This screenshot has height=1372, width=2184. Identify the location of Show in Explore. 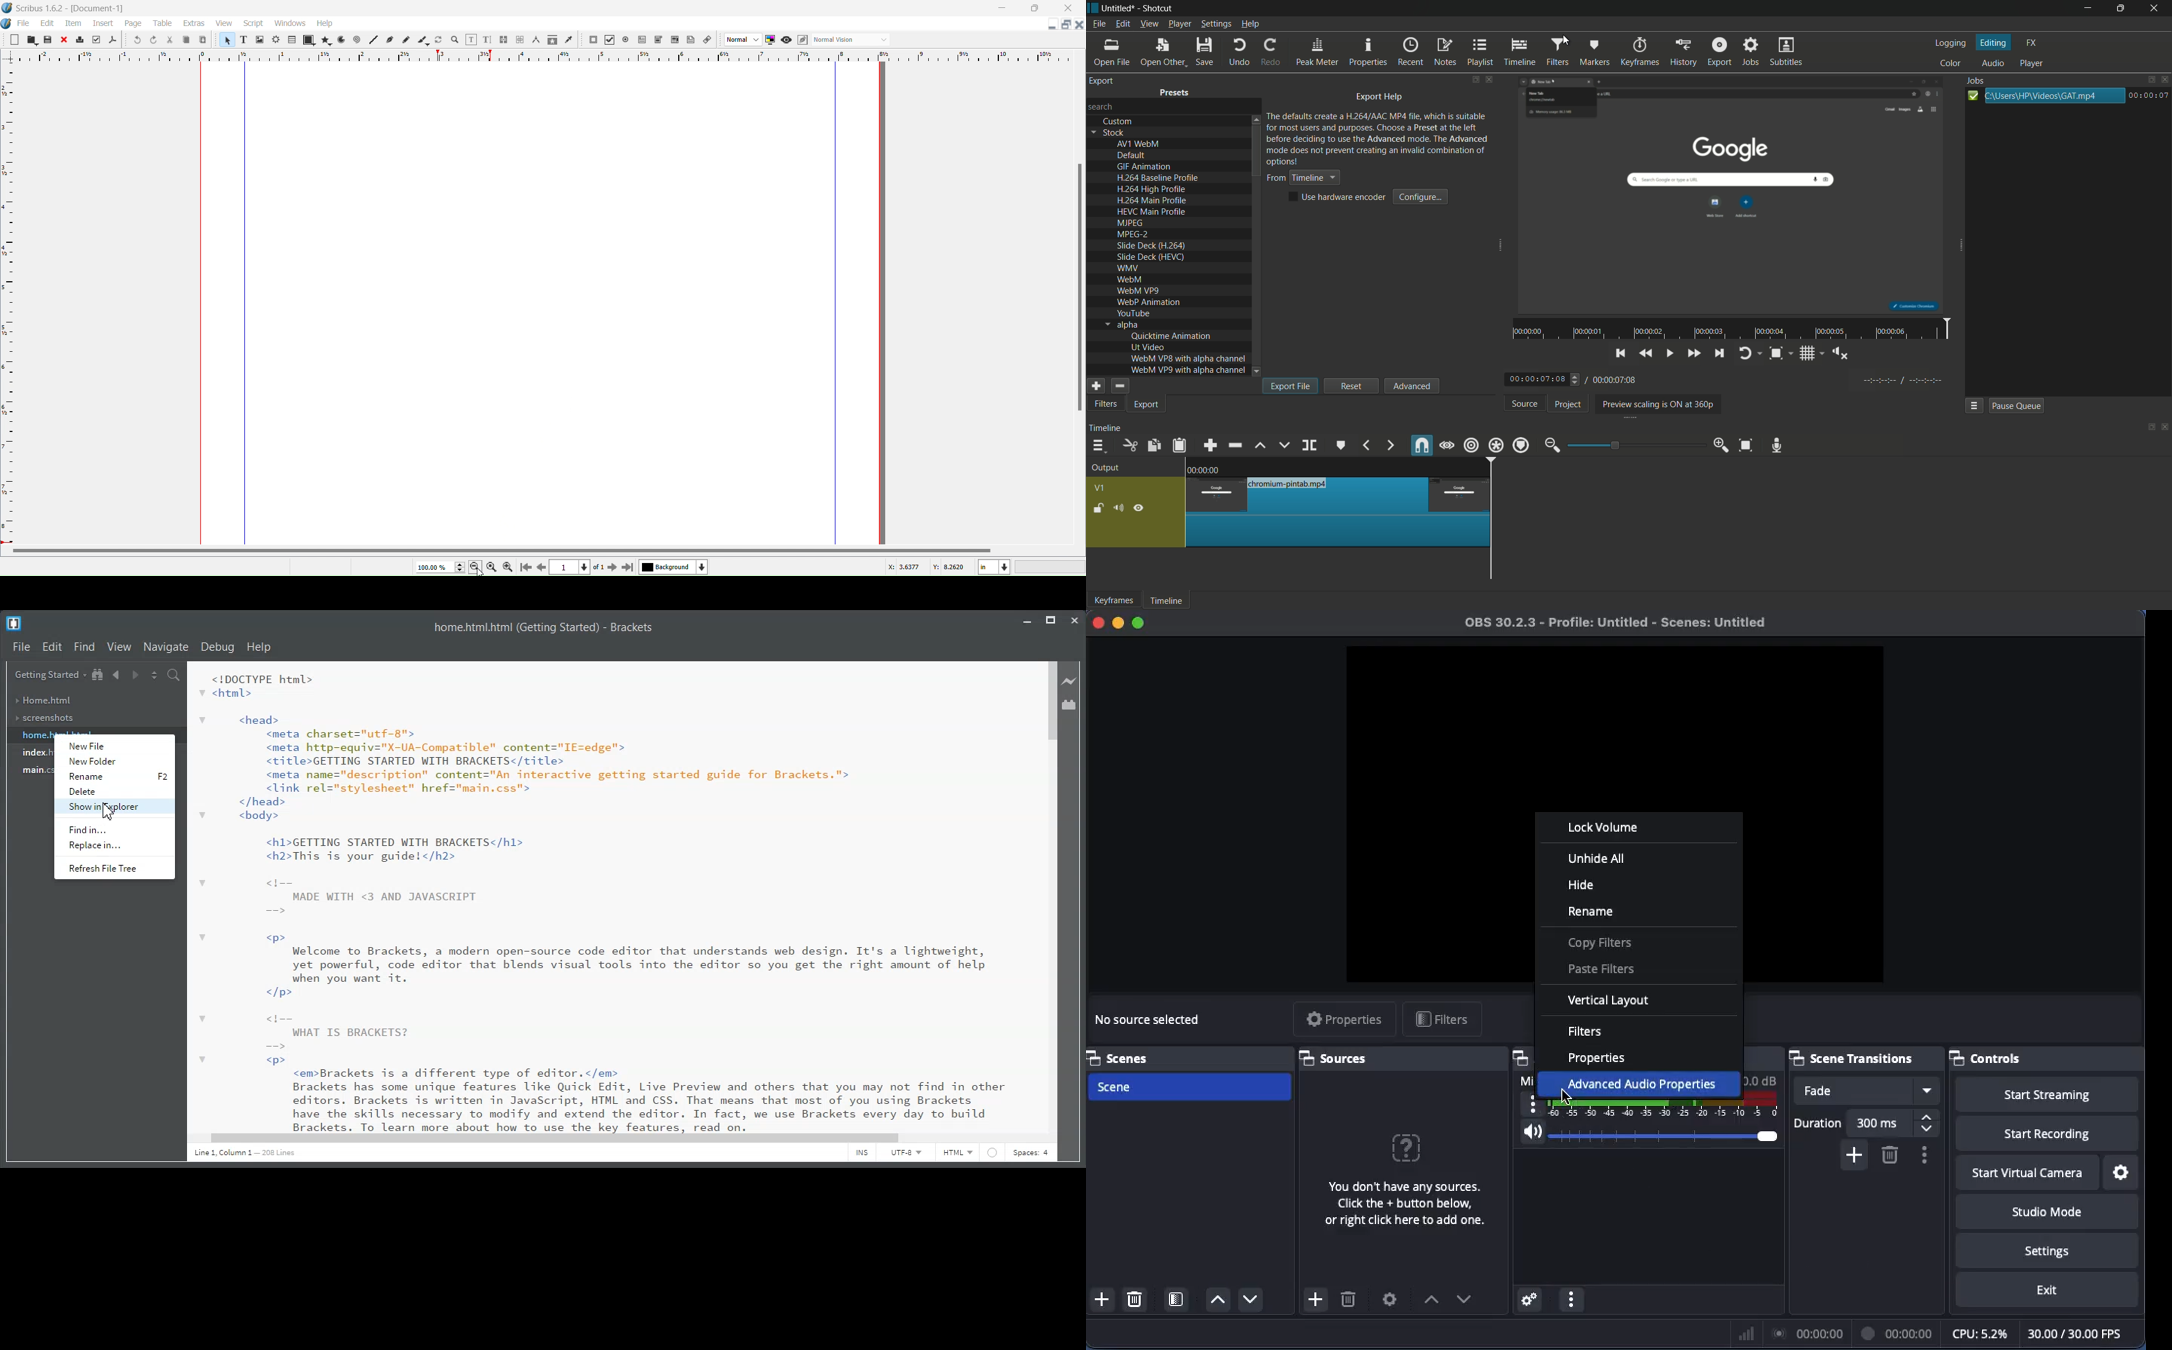
(113, 806).